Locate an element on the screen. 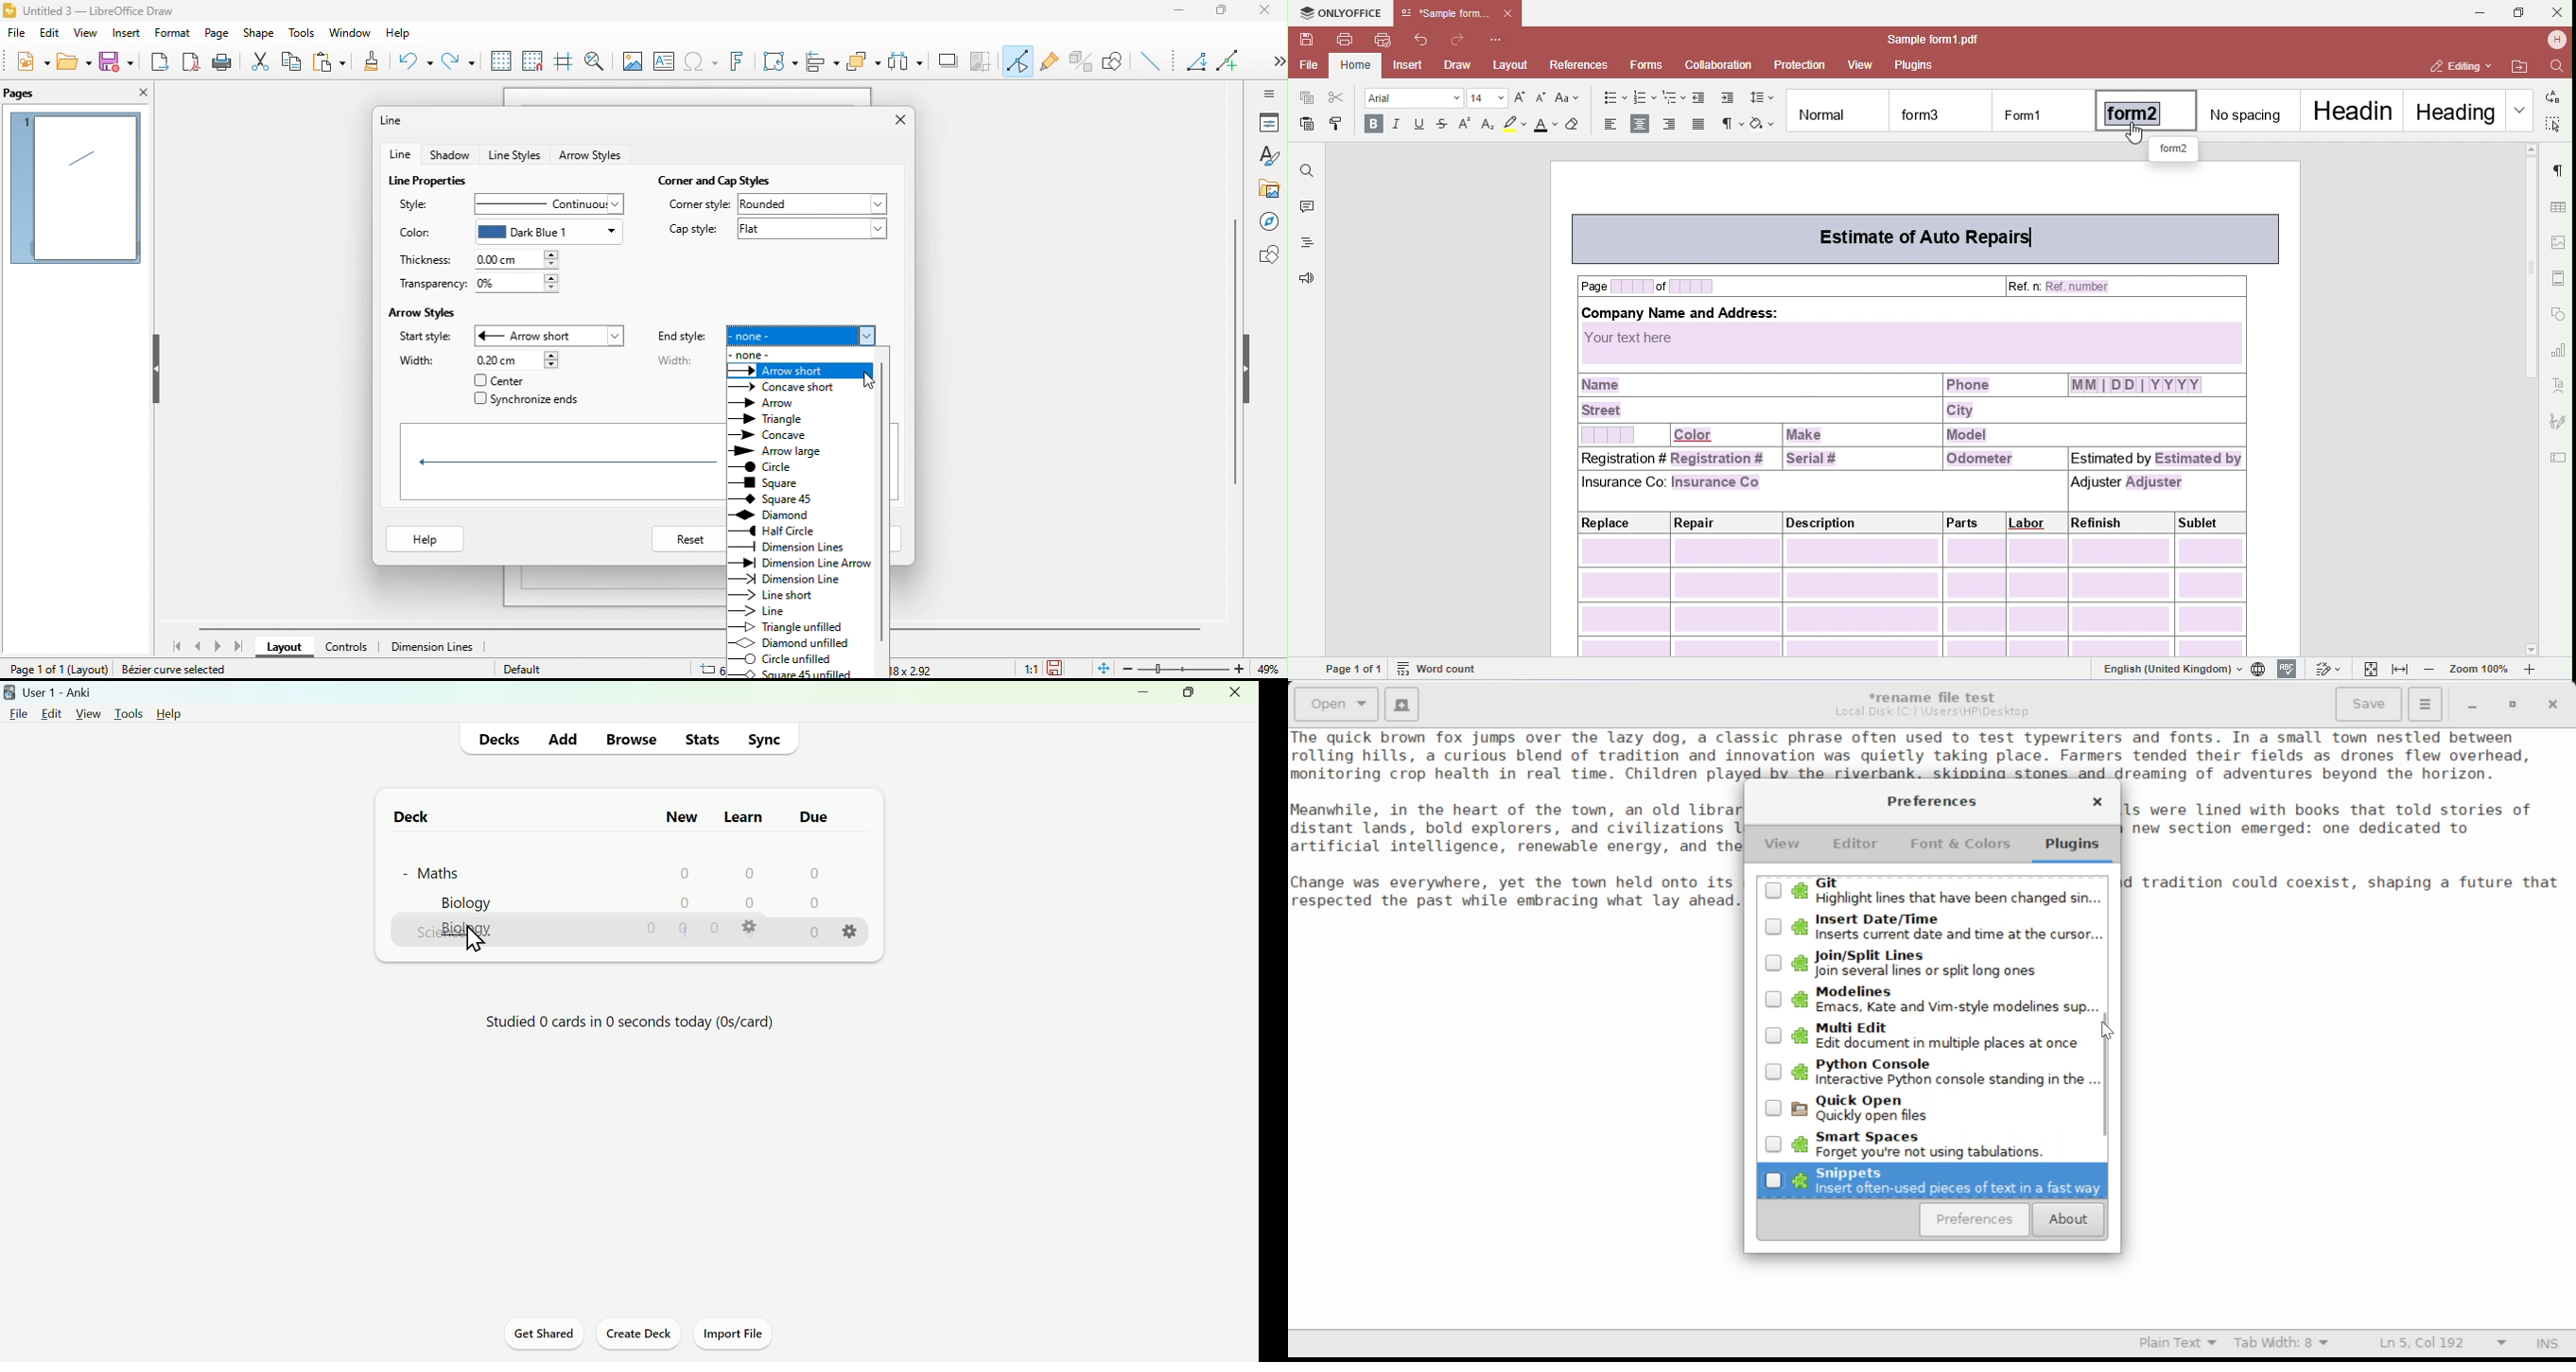 This screenshot has width=2576, height=1372. Unselected Insert Date/Time Plugin is located at coordinates (1933, 929).